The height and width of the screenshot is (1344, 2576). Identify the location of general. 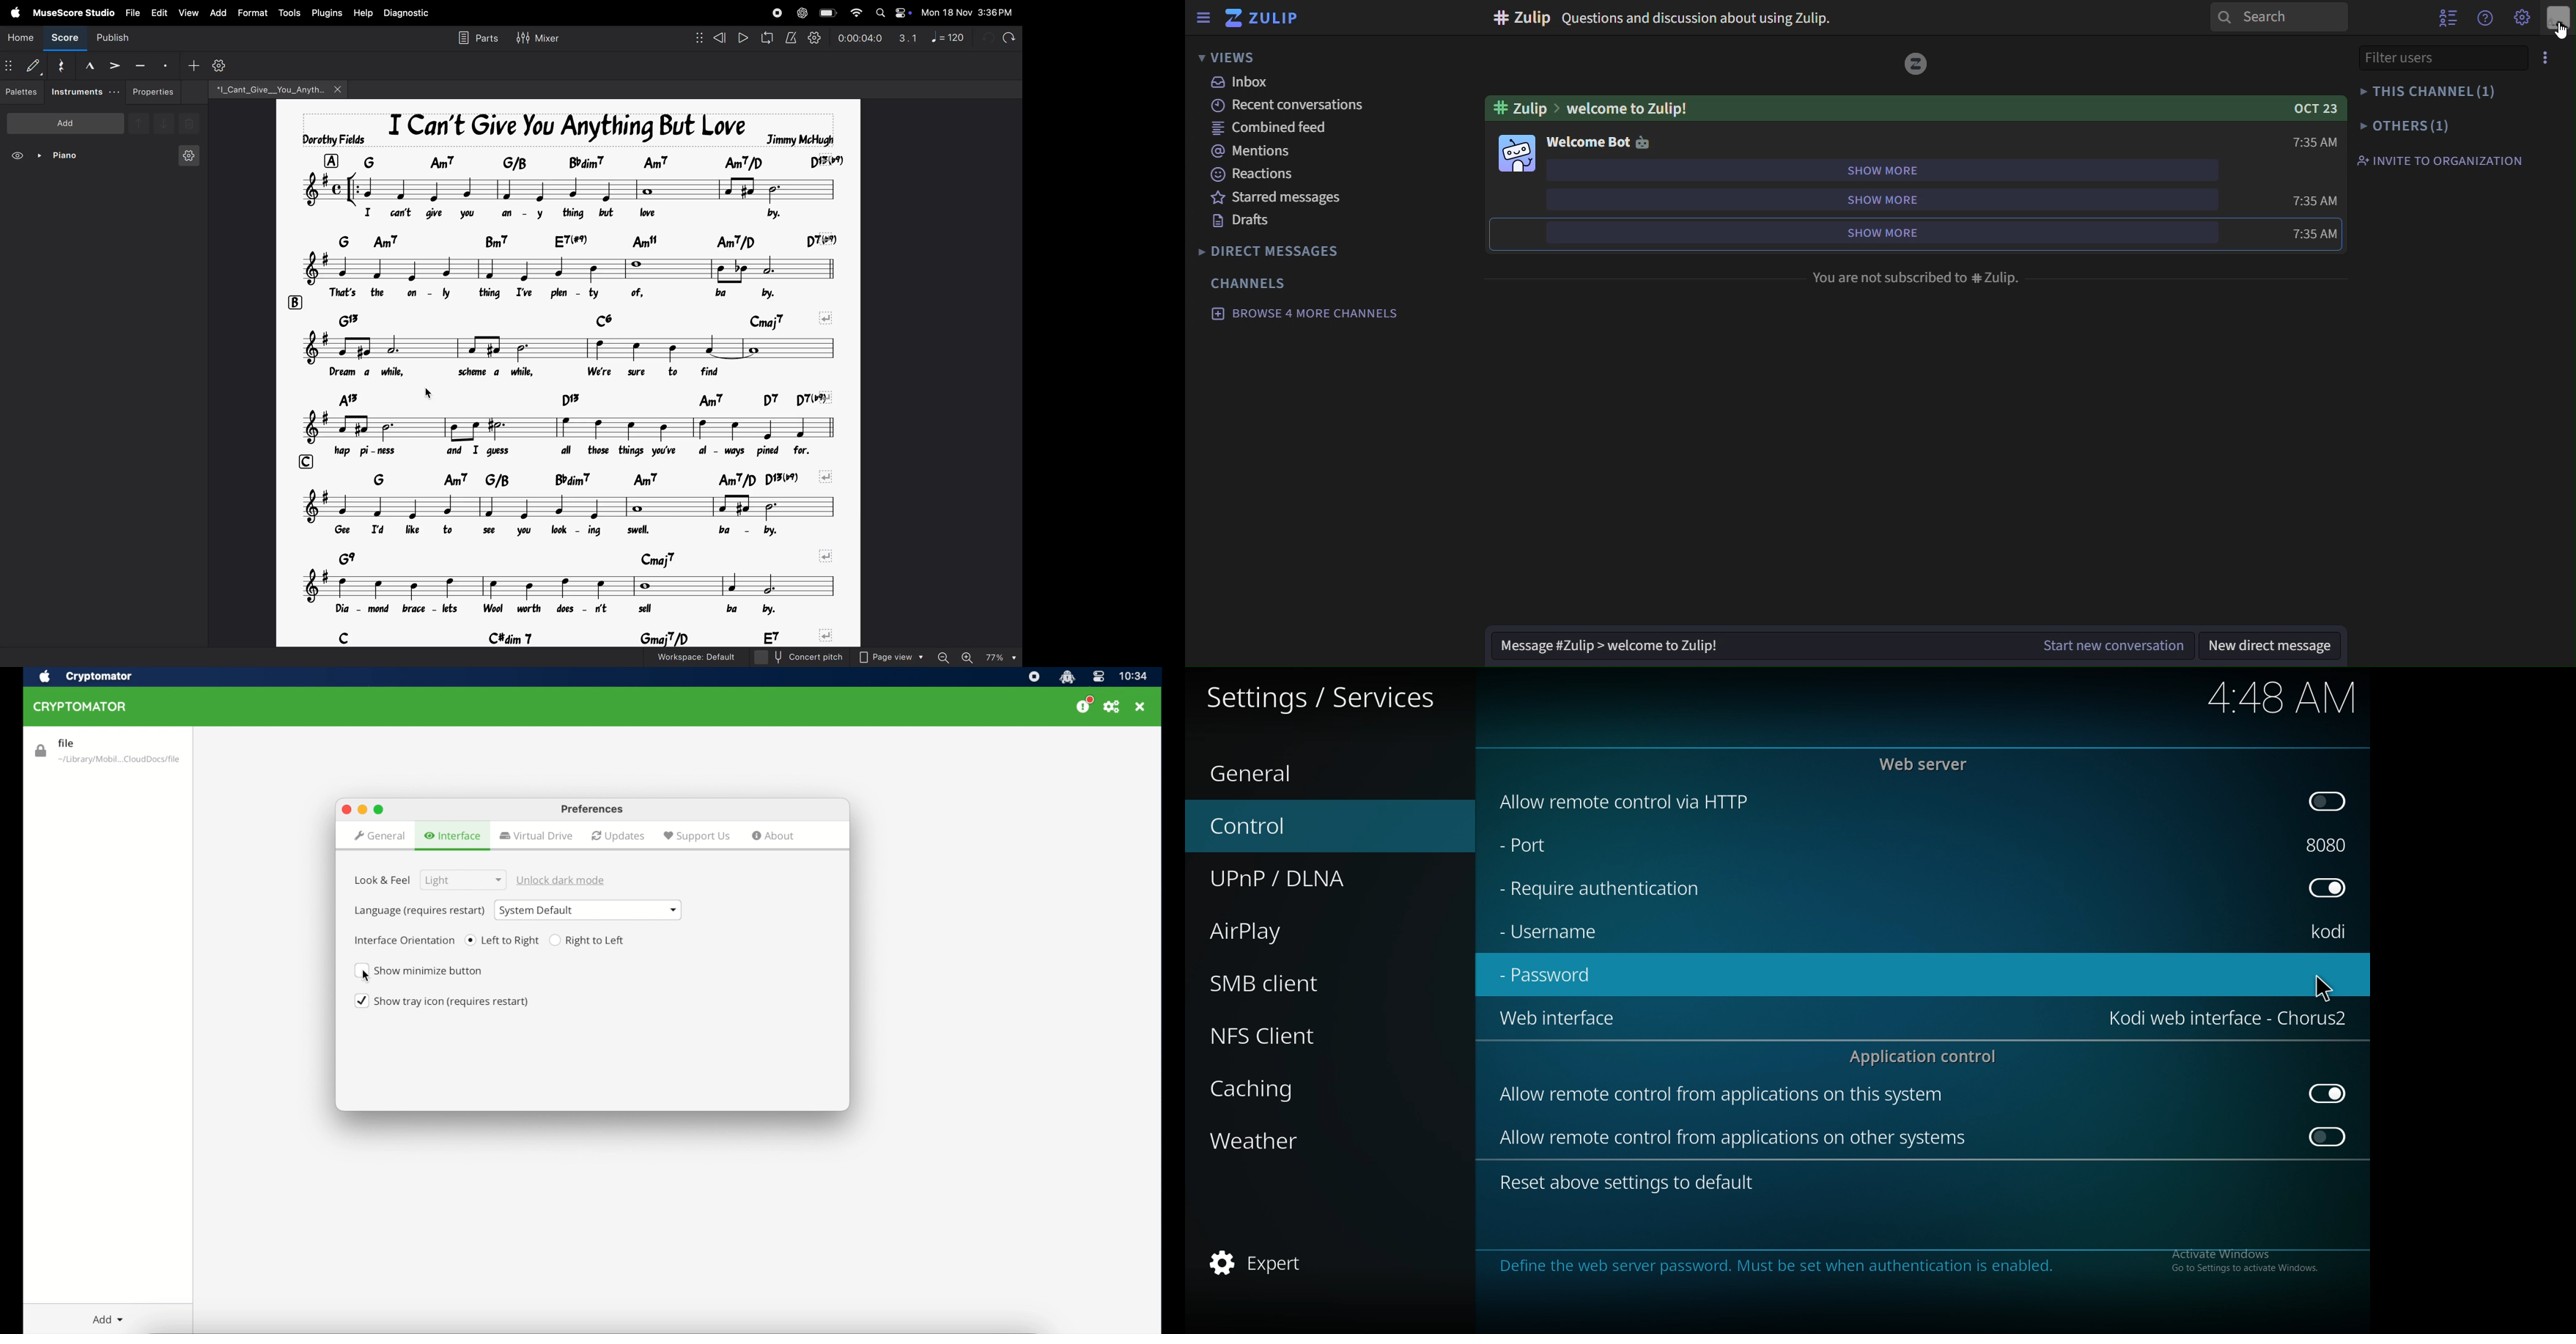
(1272, 768).